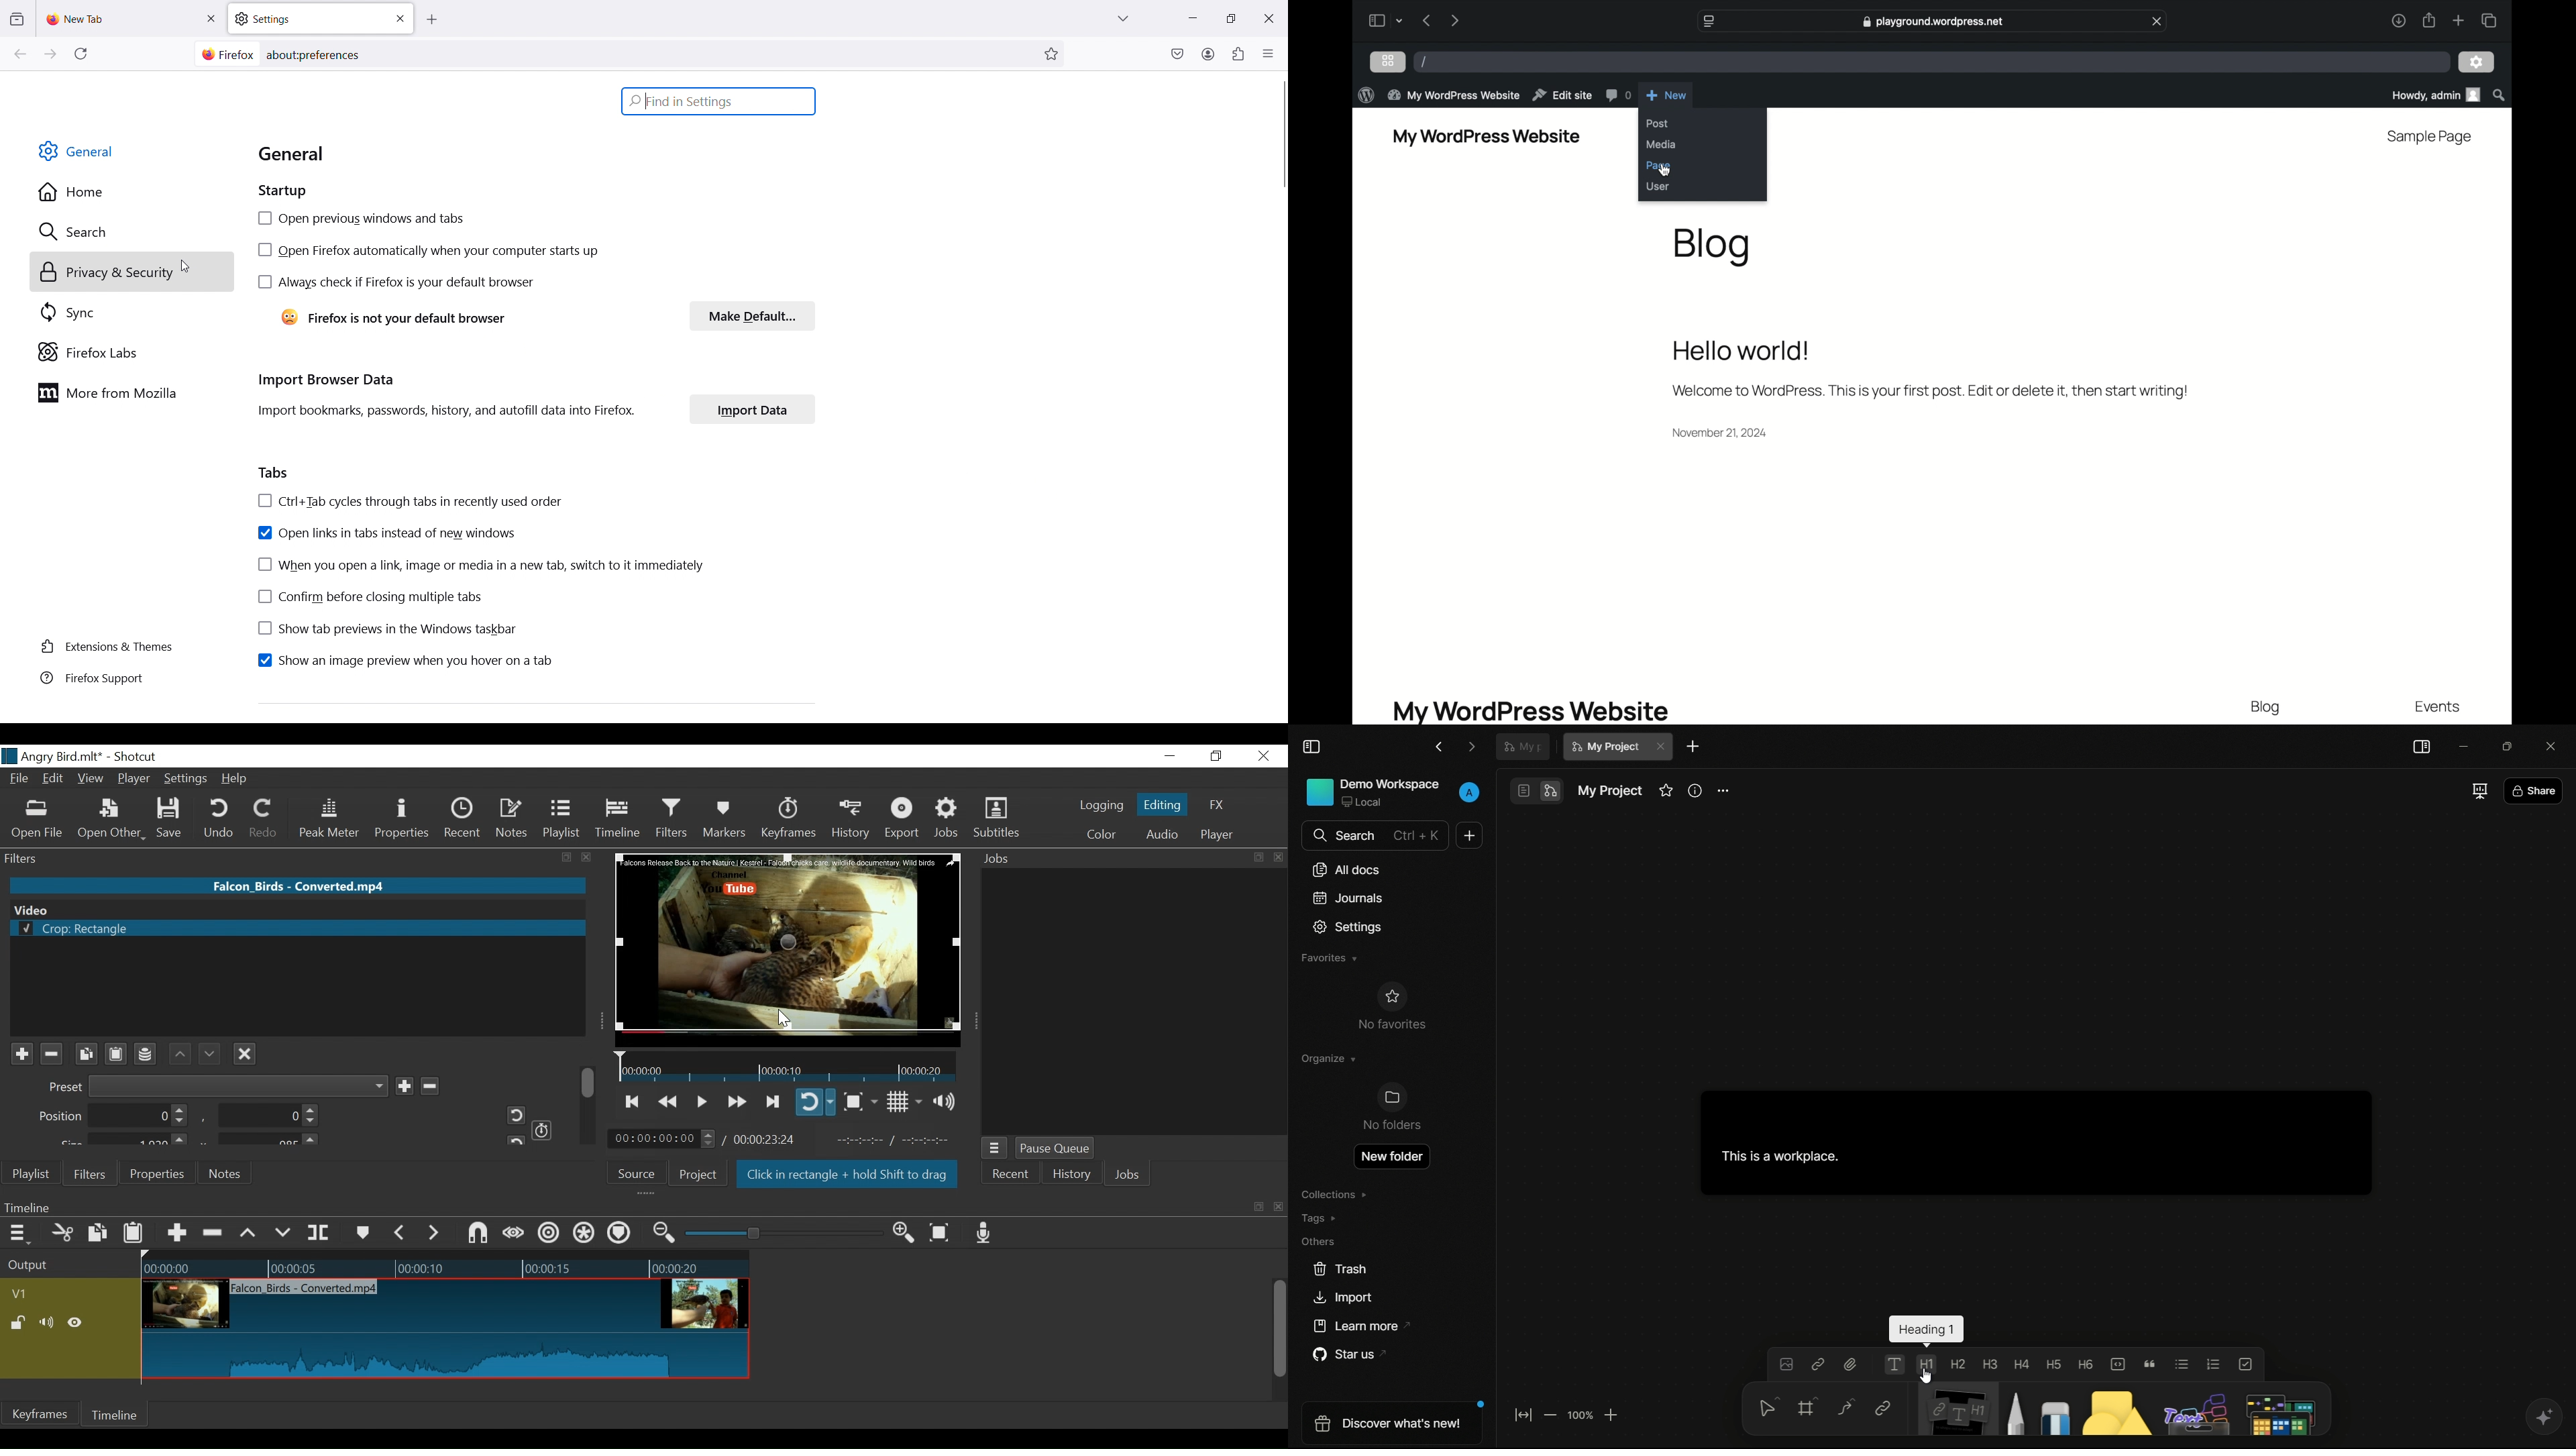  I want to click on Ripple all tracks, so click(619, 1234).